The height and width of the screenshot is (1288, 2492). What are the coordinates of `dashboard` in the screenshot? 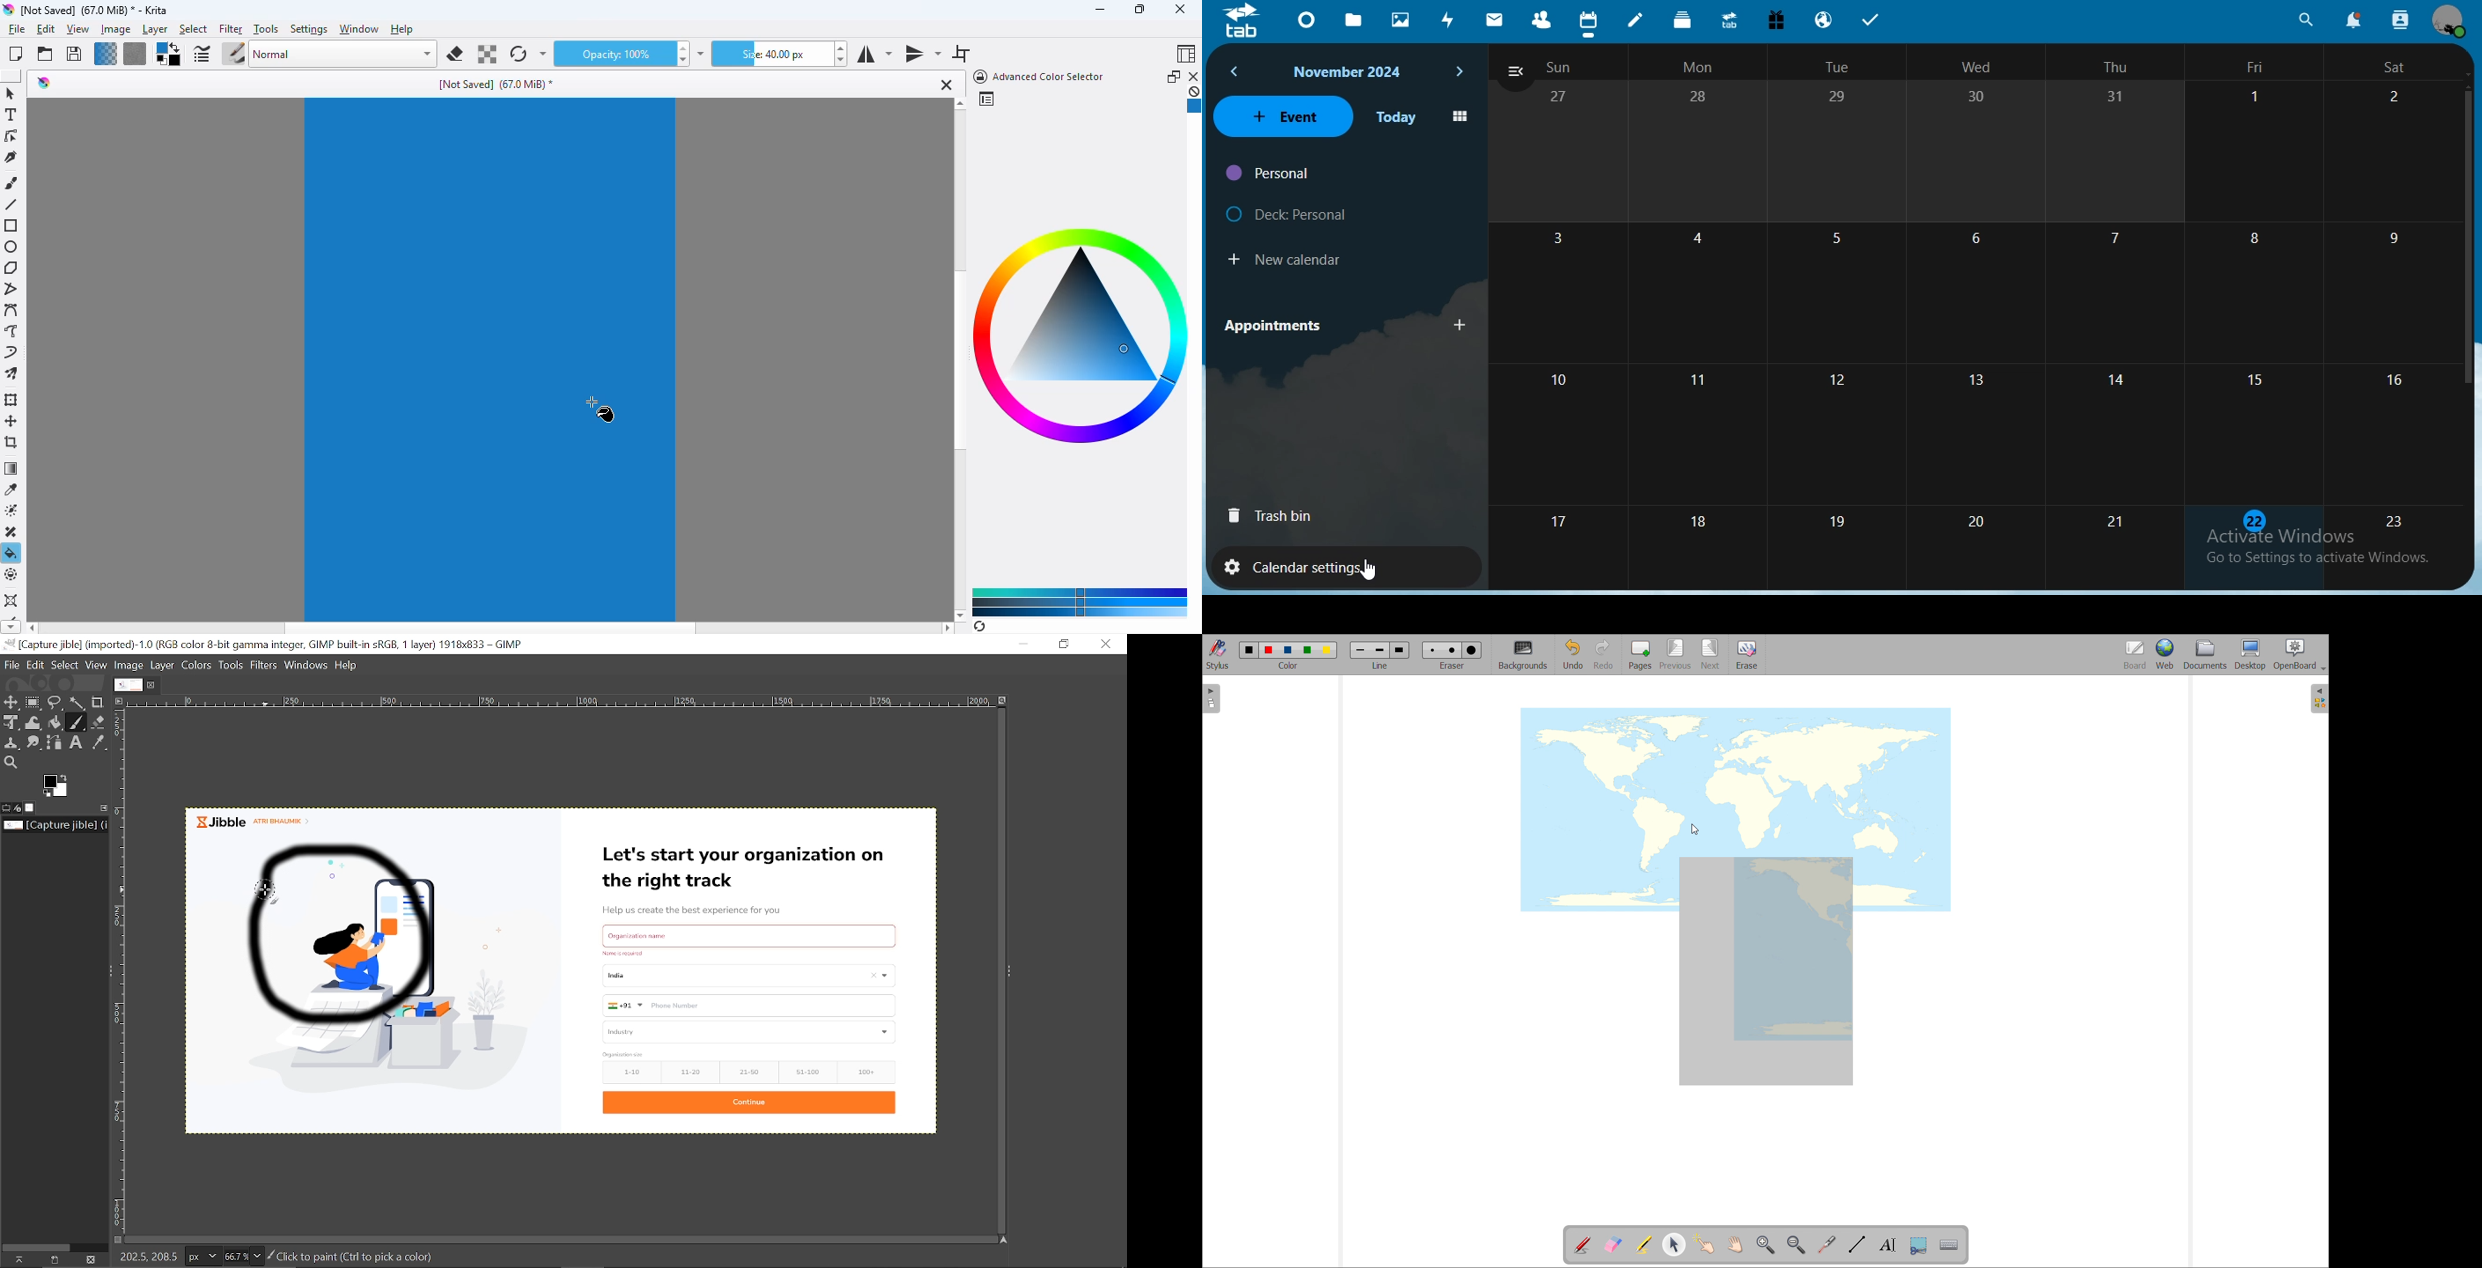 It's located at (1310, 19).